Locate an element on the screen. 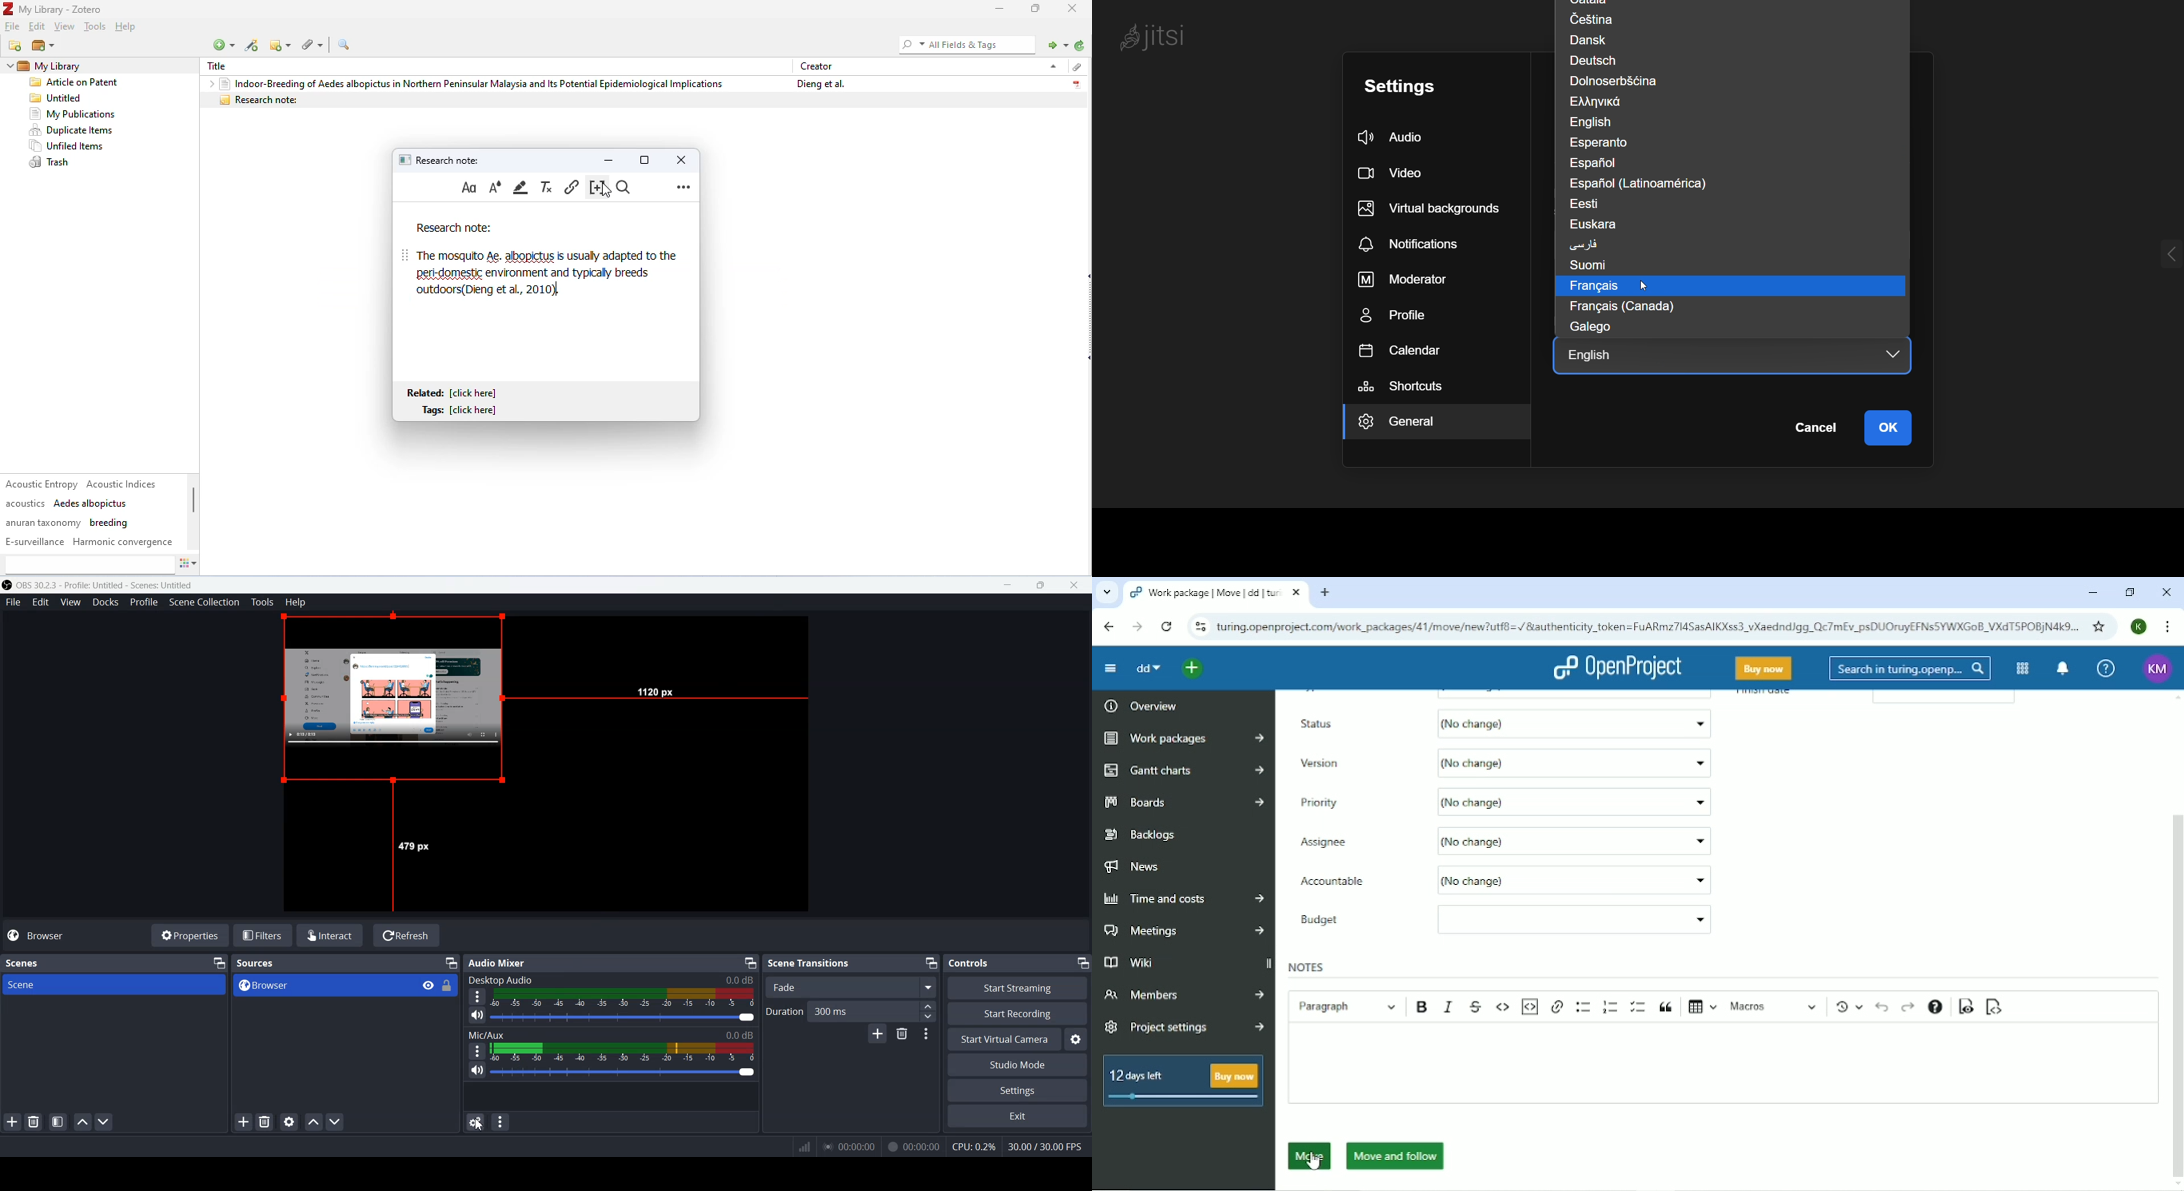 The image size is (2184, 1204). 479 px is located at coordinates (416, 847).